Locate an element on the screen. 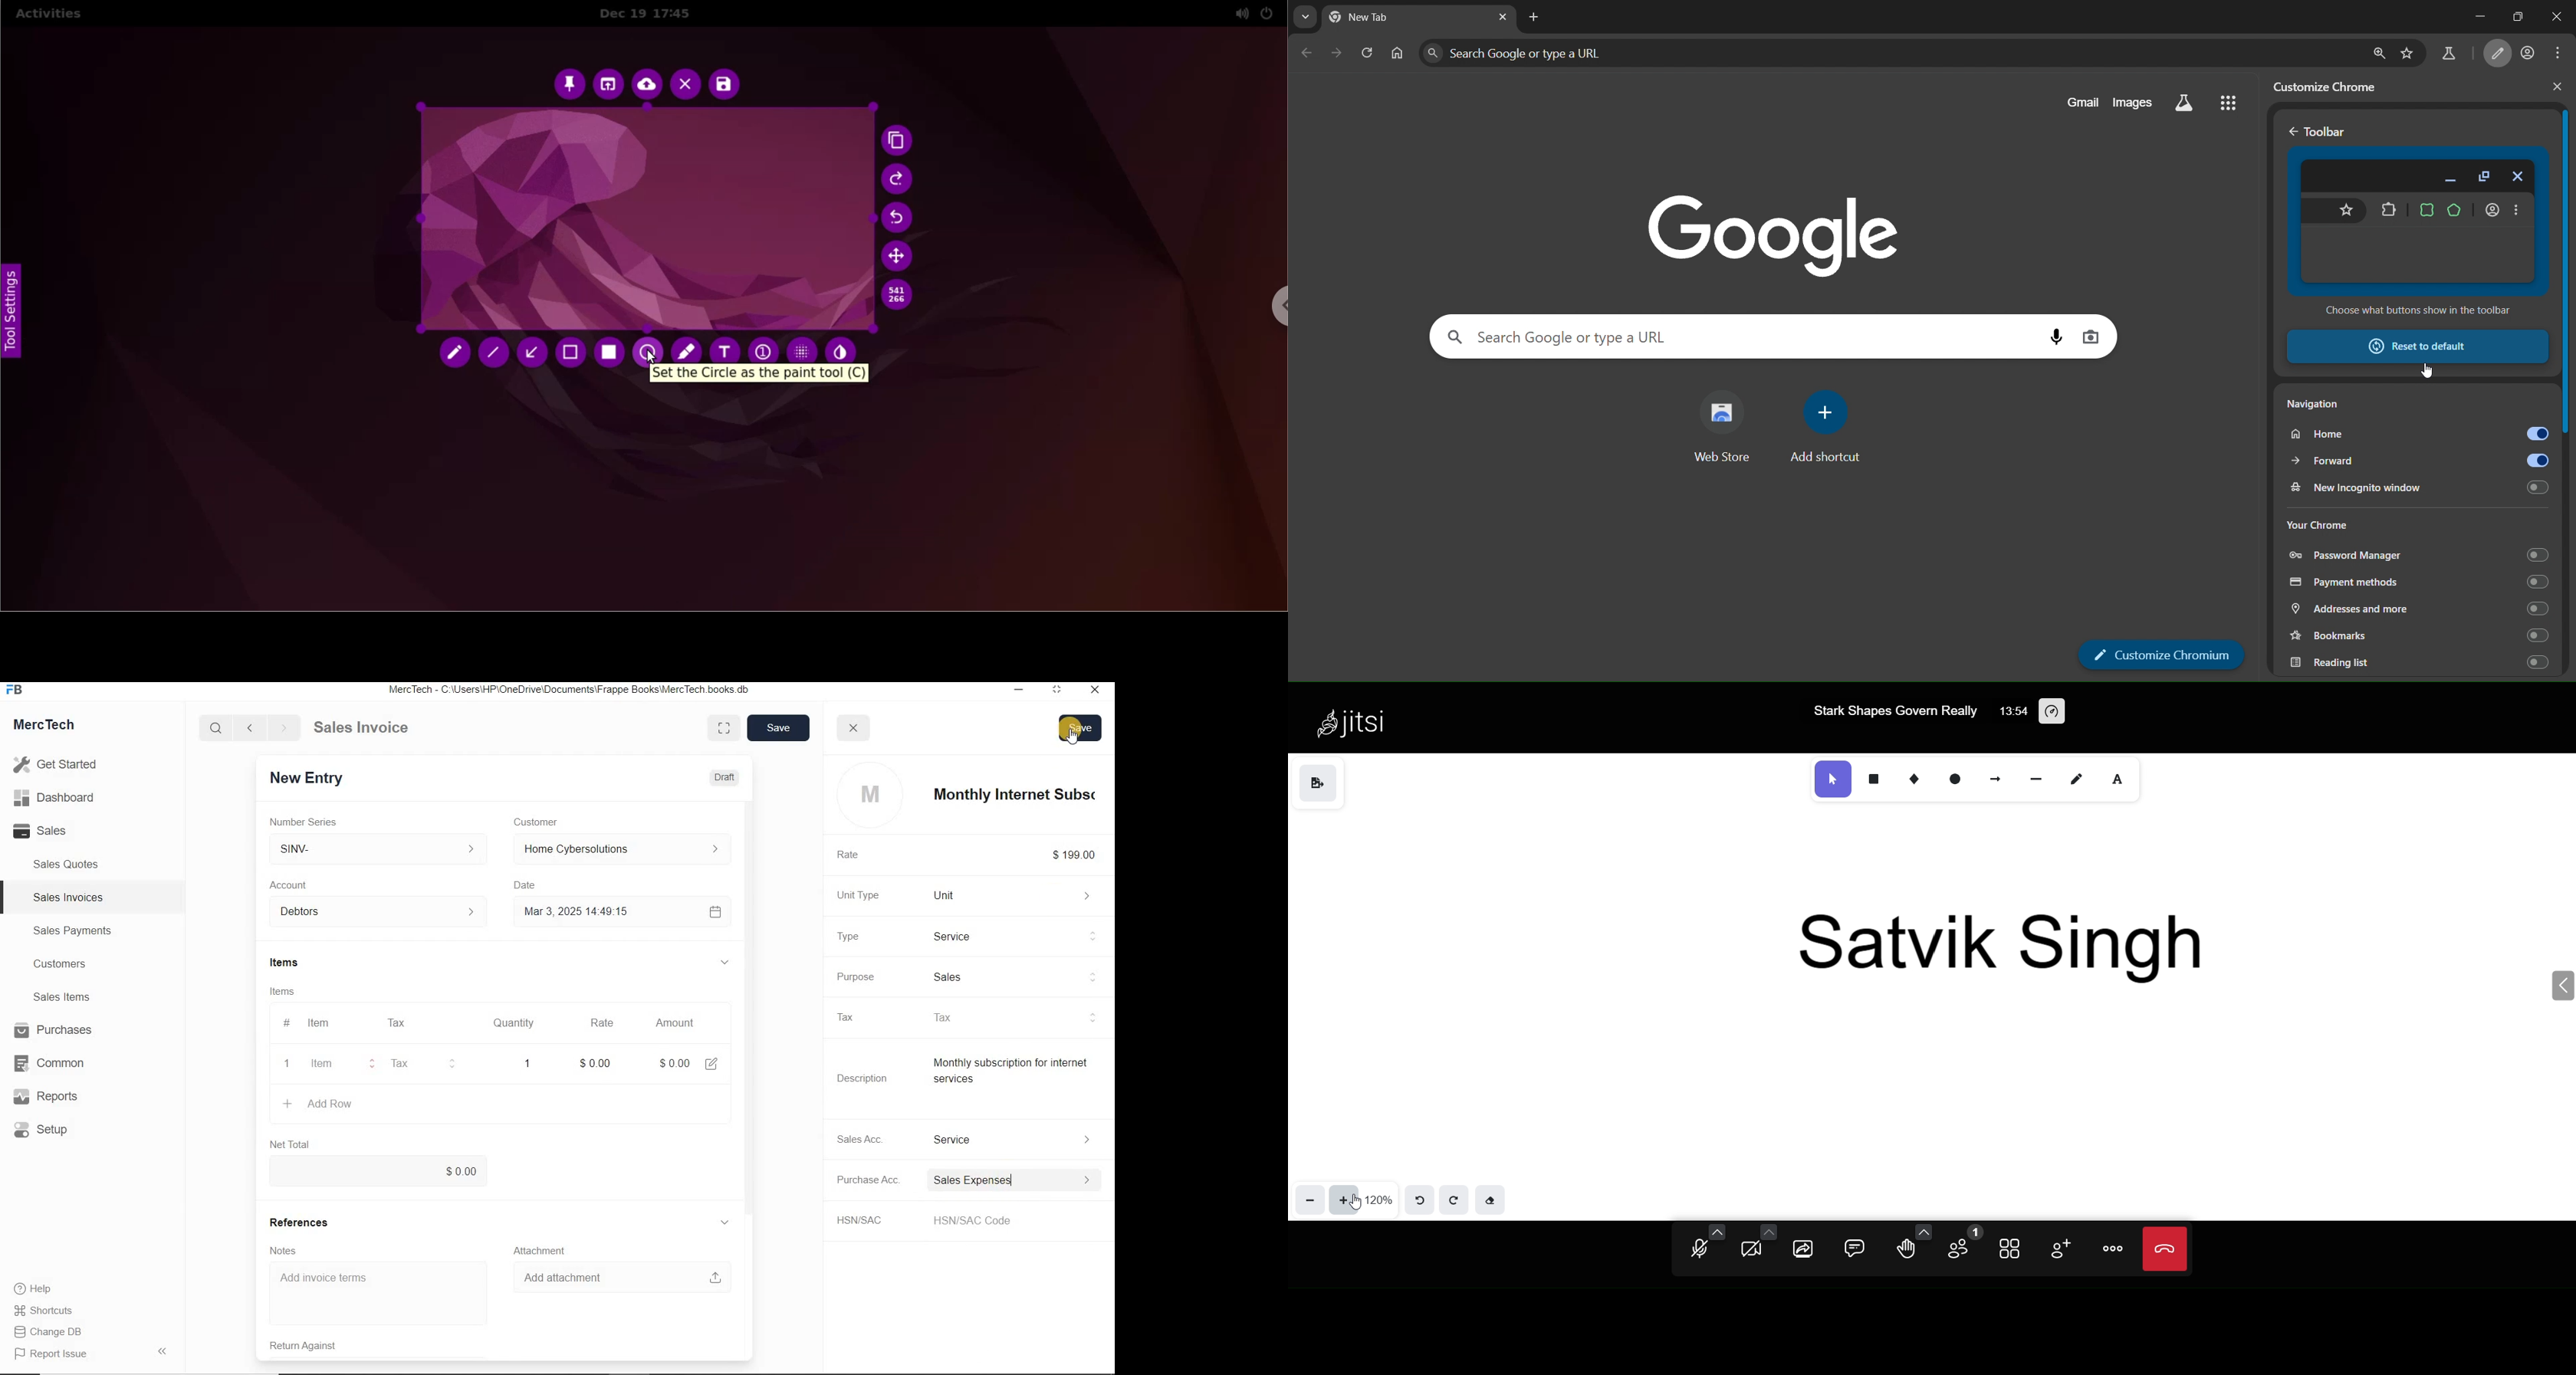 The width and height of the screenshot is (2576, 1400). Sales Payments is located at coordinates (70, 931).